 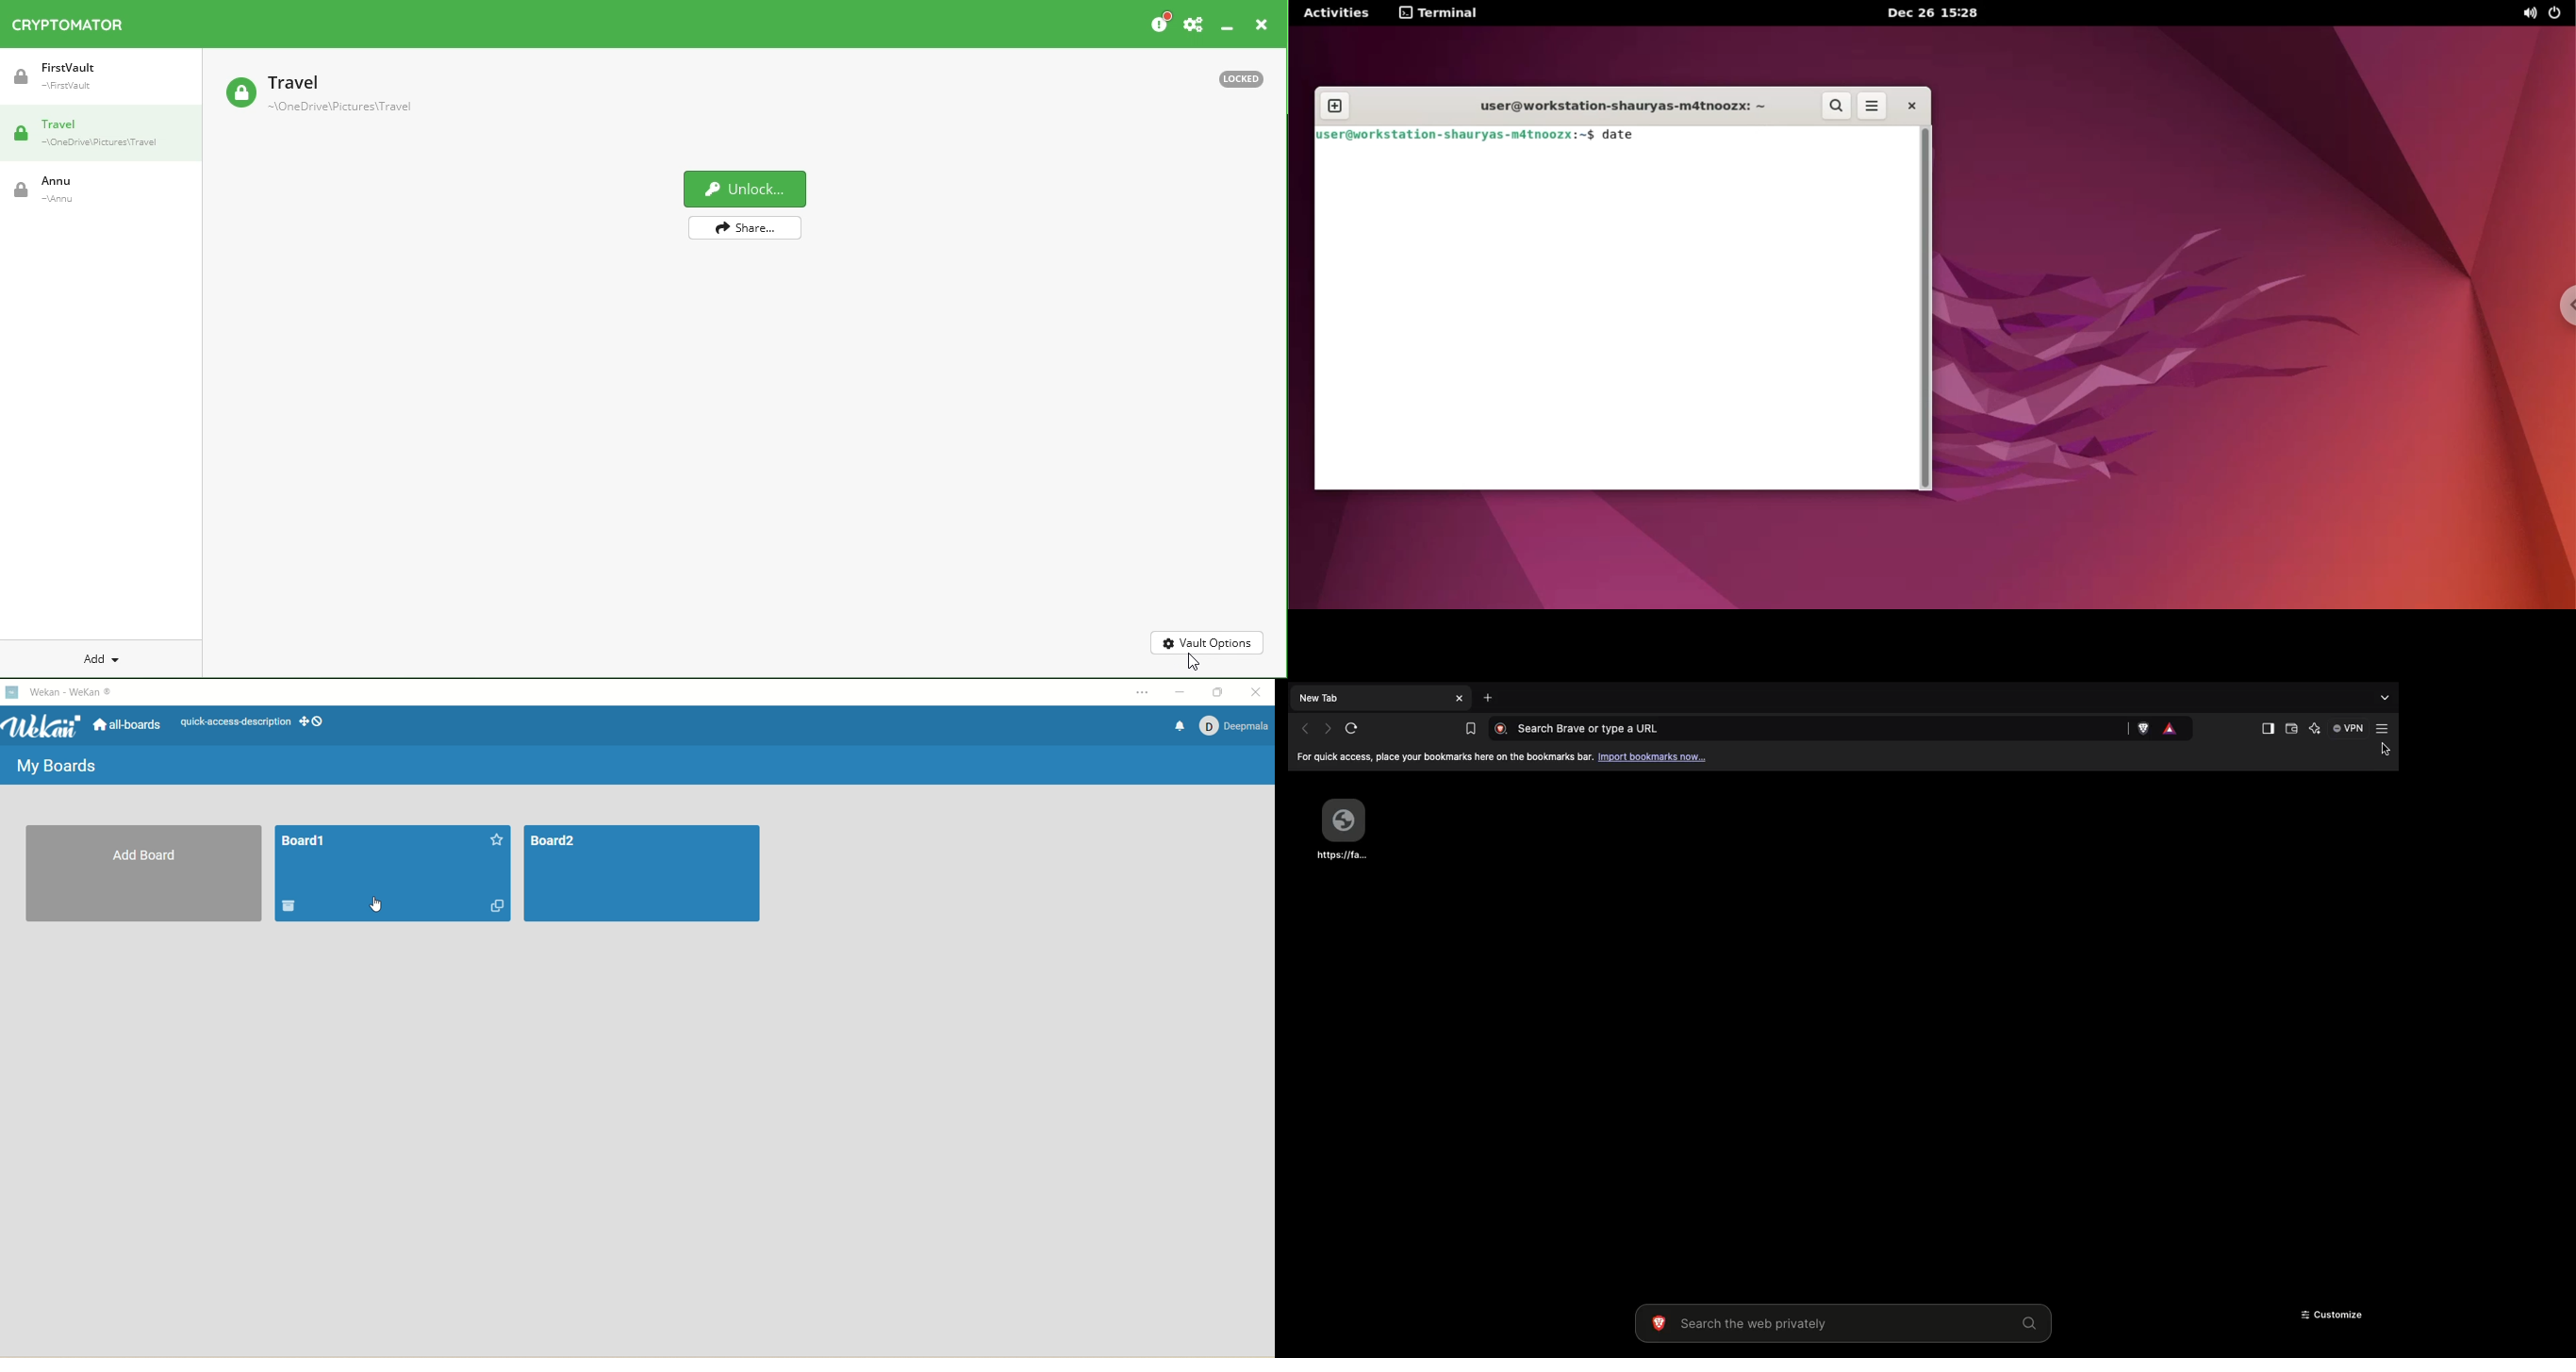 What do you see at coordinates (2530, 14) in the screenshot?
I see `sound options` at bounding box center [2530, 14].